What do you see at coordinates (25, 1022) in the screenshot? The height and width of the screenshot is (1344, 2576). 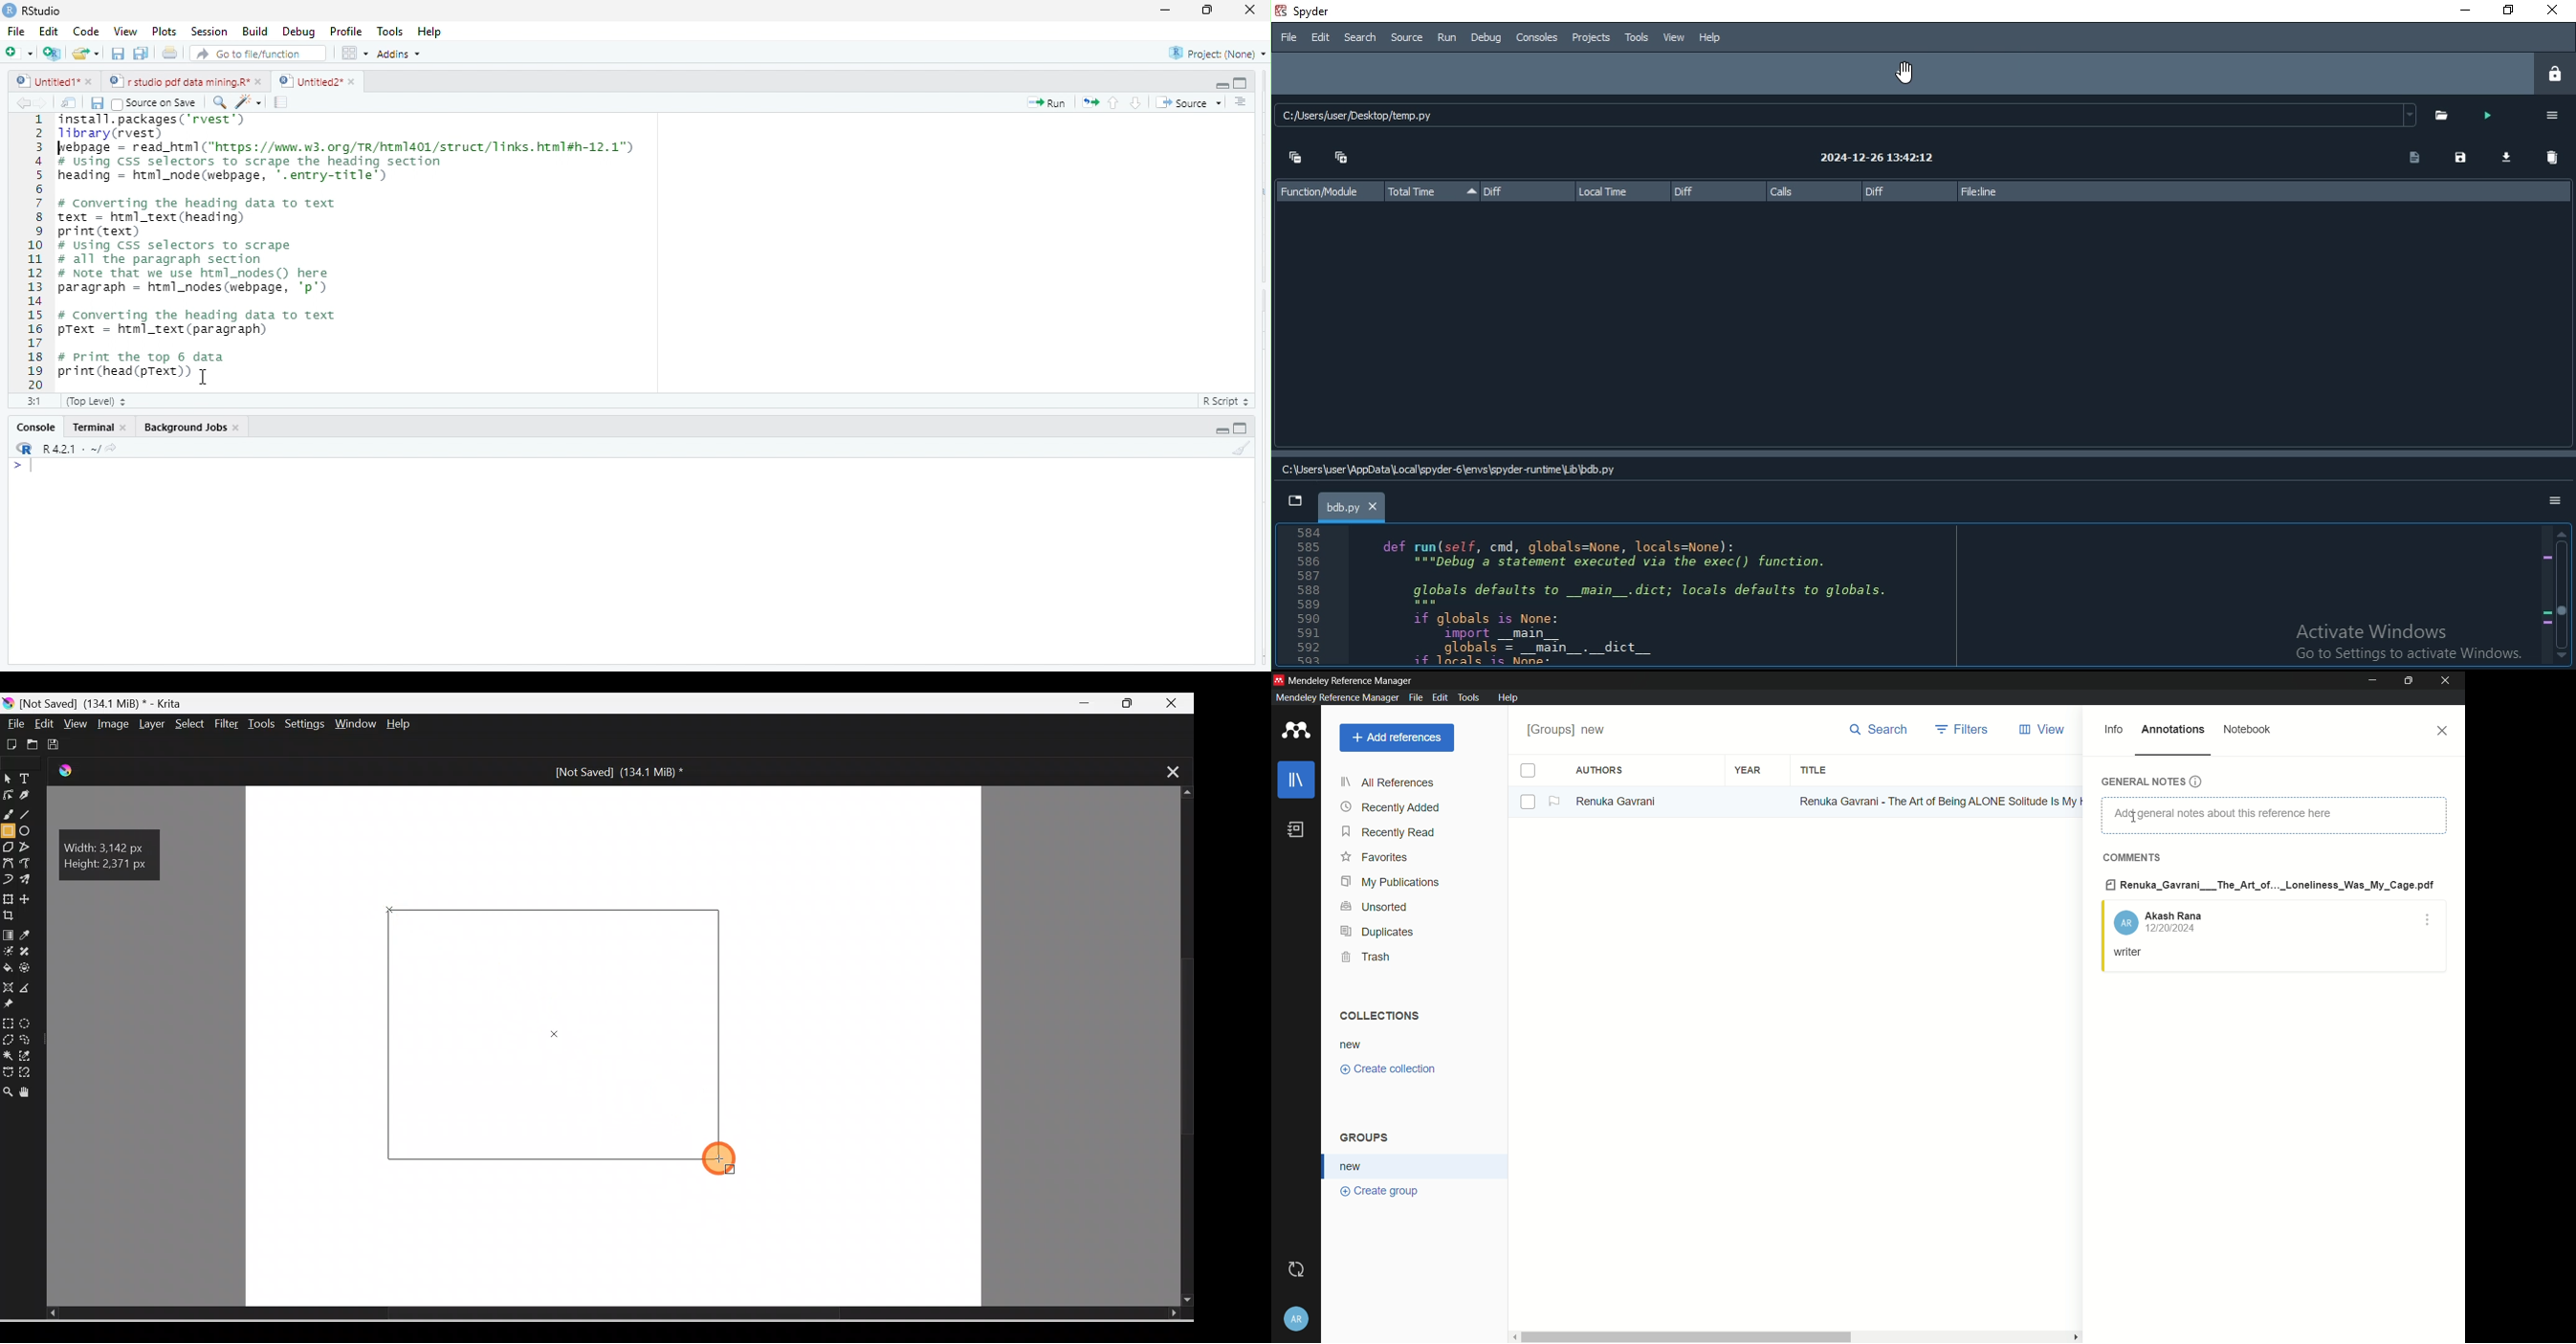 I see `Elliptical selection tool` at bounding box center [25, 1022].